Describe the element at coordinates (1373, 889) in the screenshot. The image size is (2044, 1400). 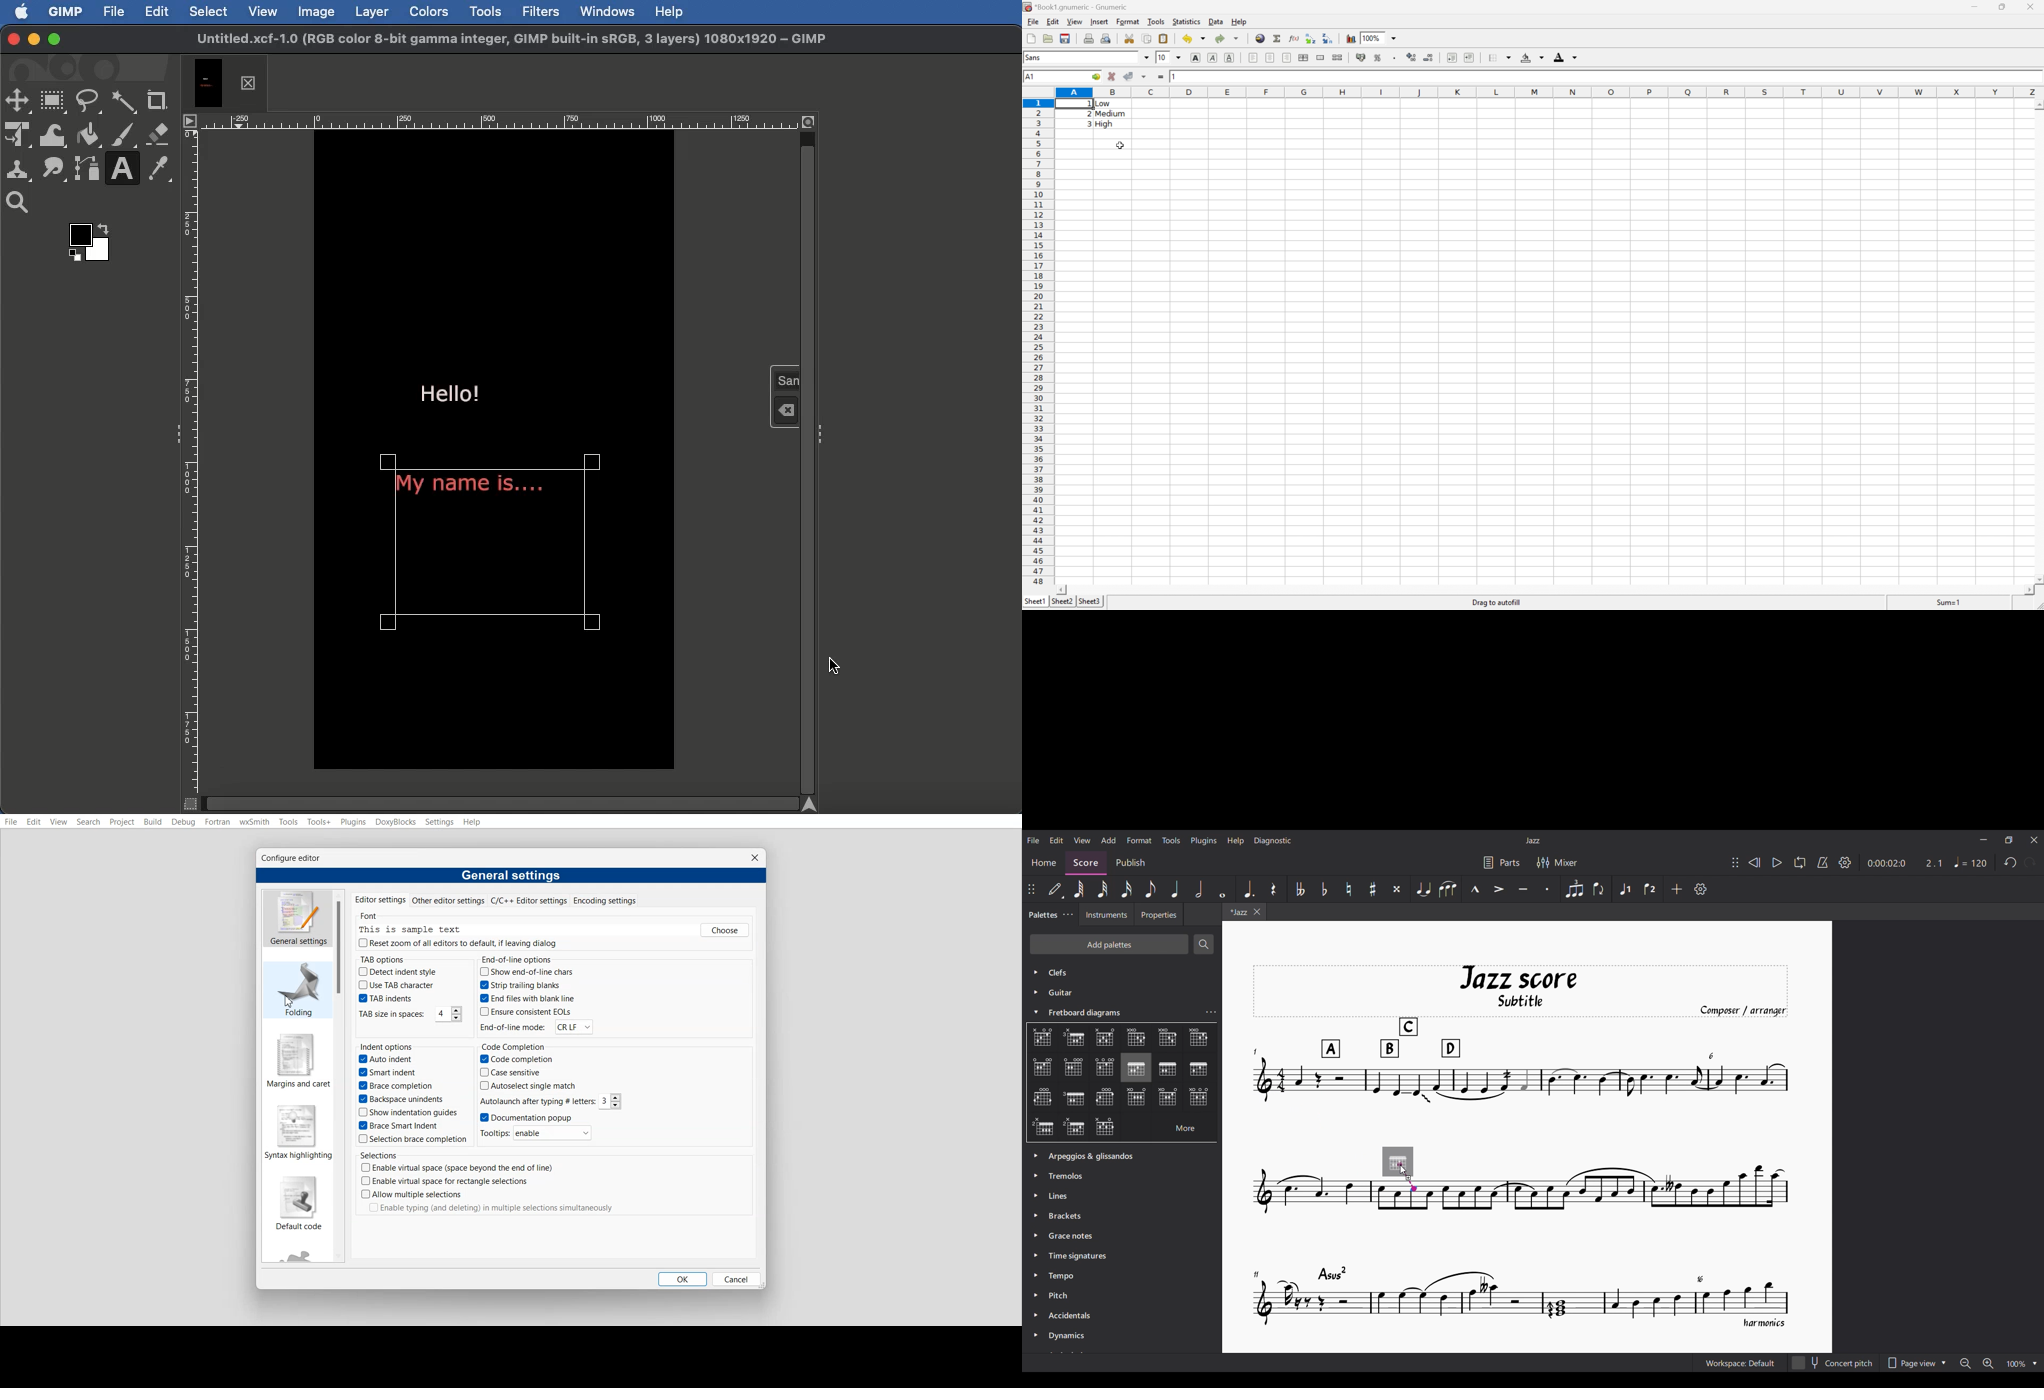
I see `Toggle sharp` at that location.